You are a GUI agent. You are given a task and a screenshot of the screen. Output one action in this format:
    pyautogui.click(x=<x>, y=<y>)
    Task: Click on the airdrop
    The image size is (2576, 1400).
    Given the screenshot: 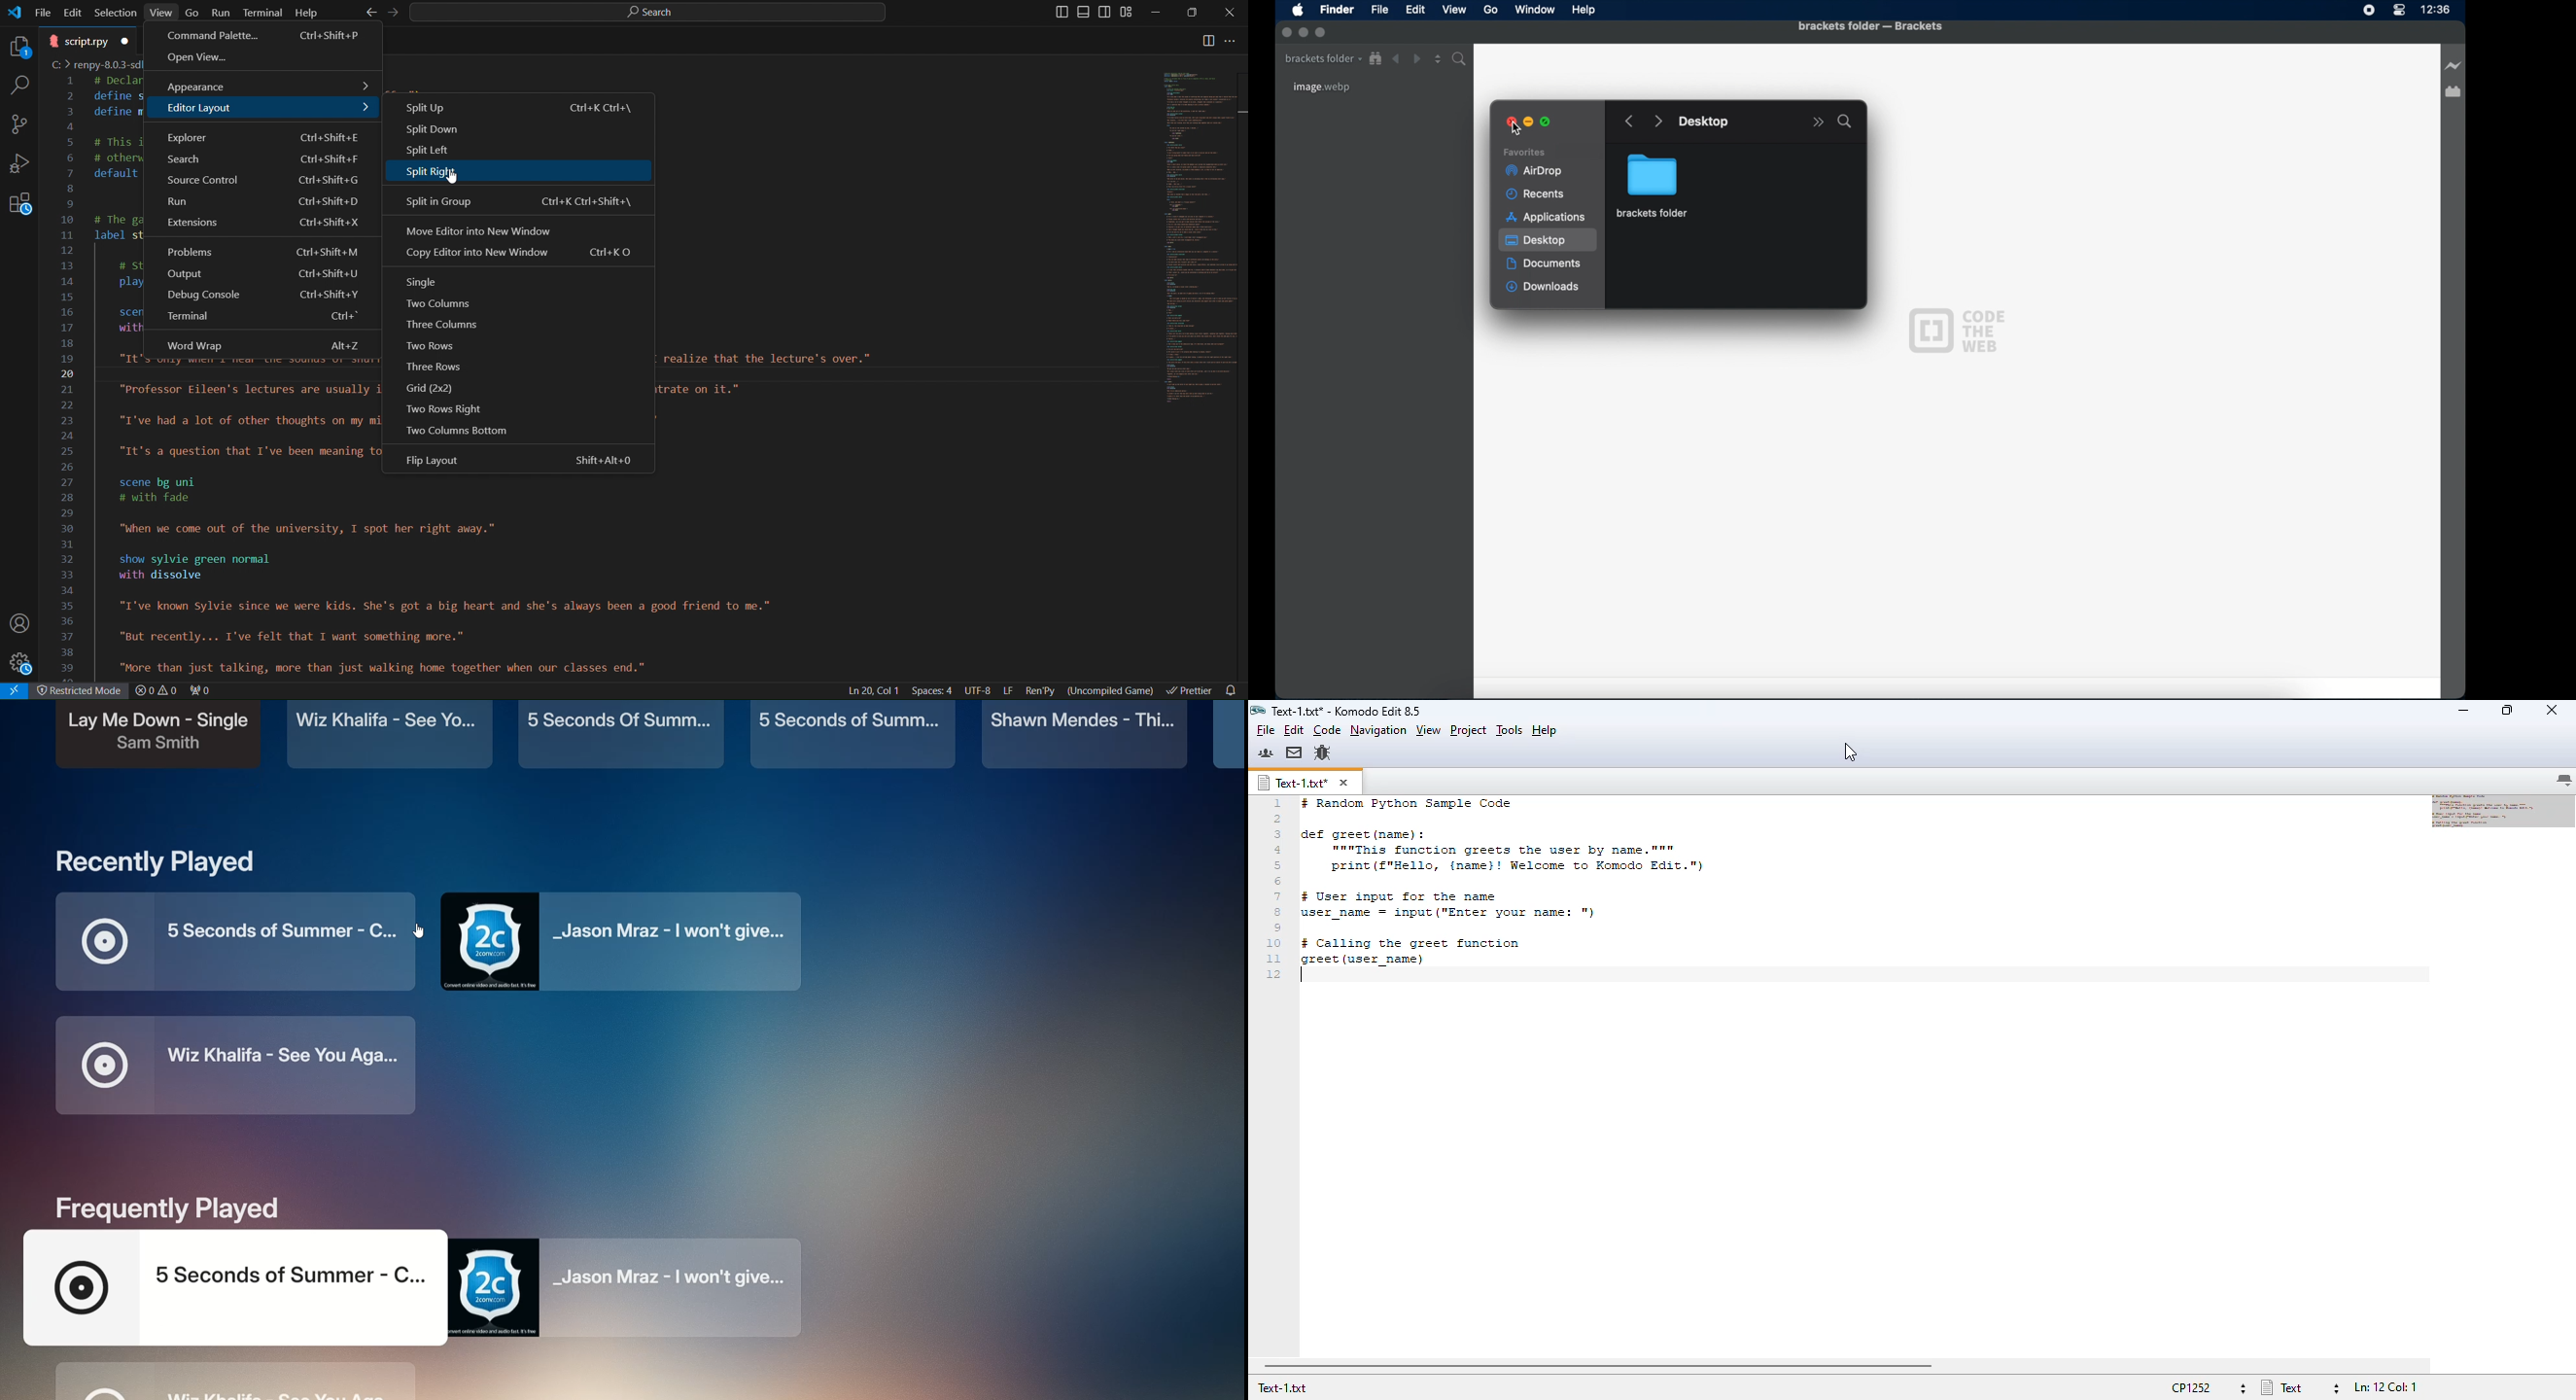 What is the action you would take?
    pyautogui.click(x=1533, y=171)
    